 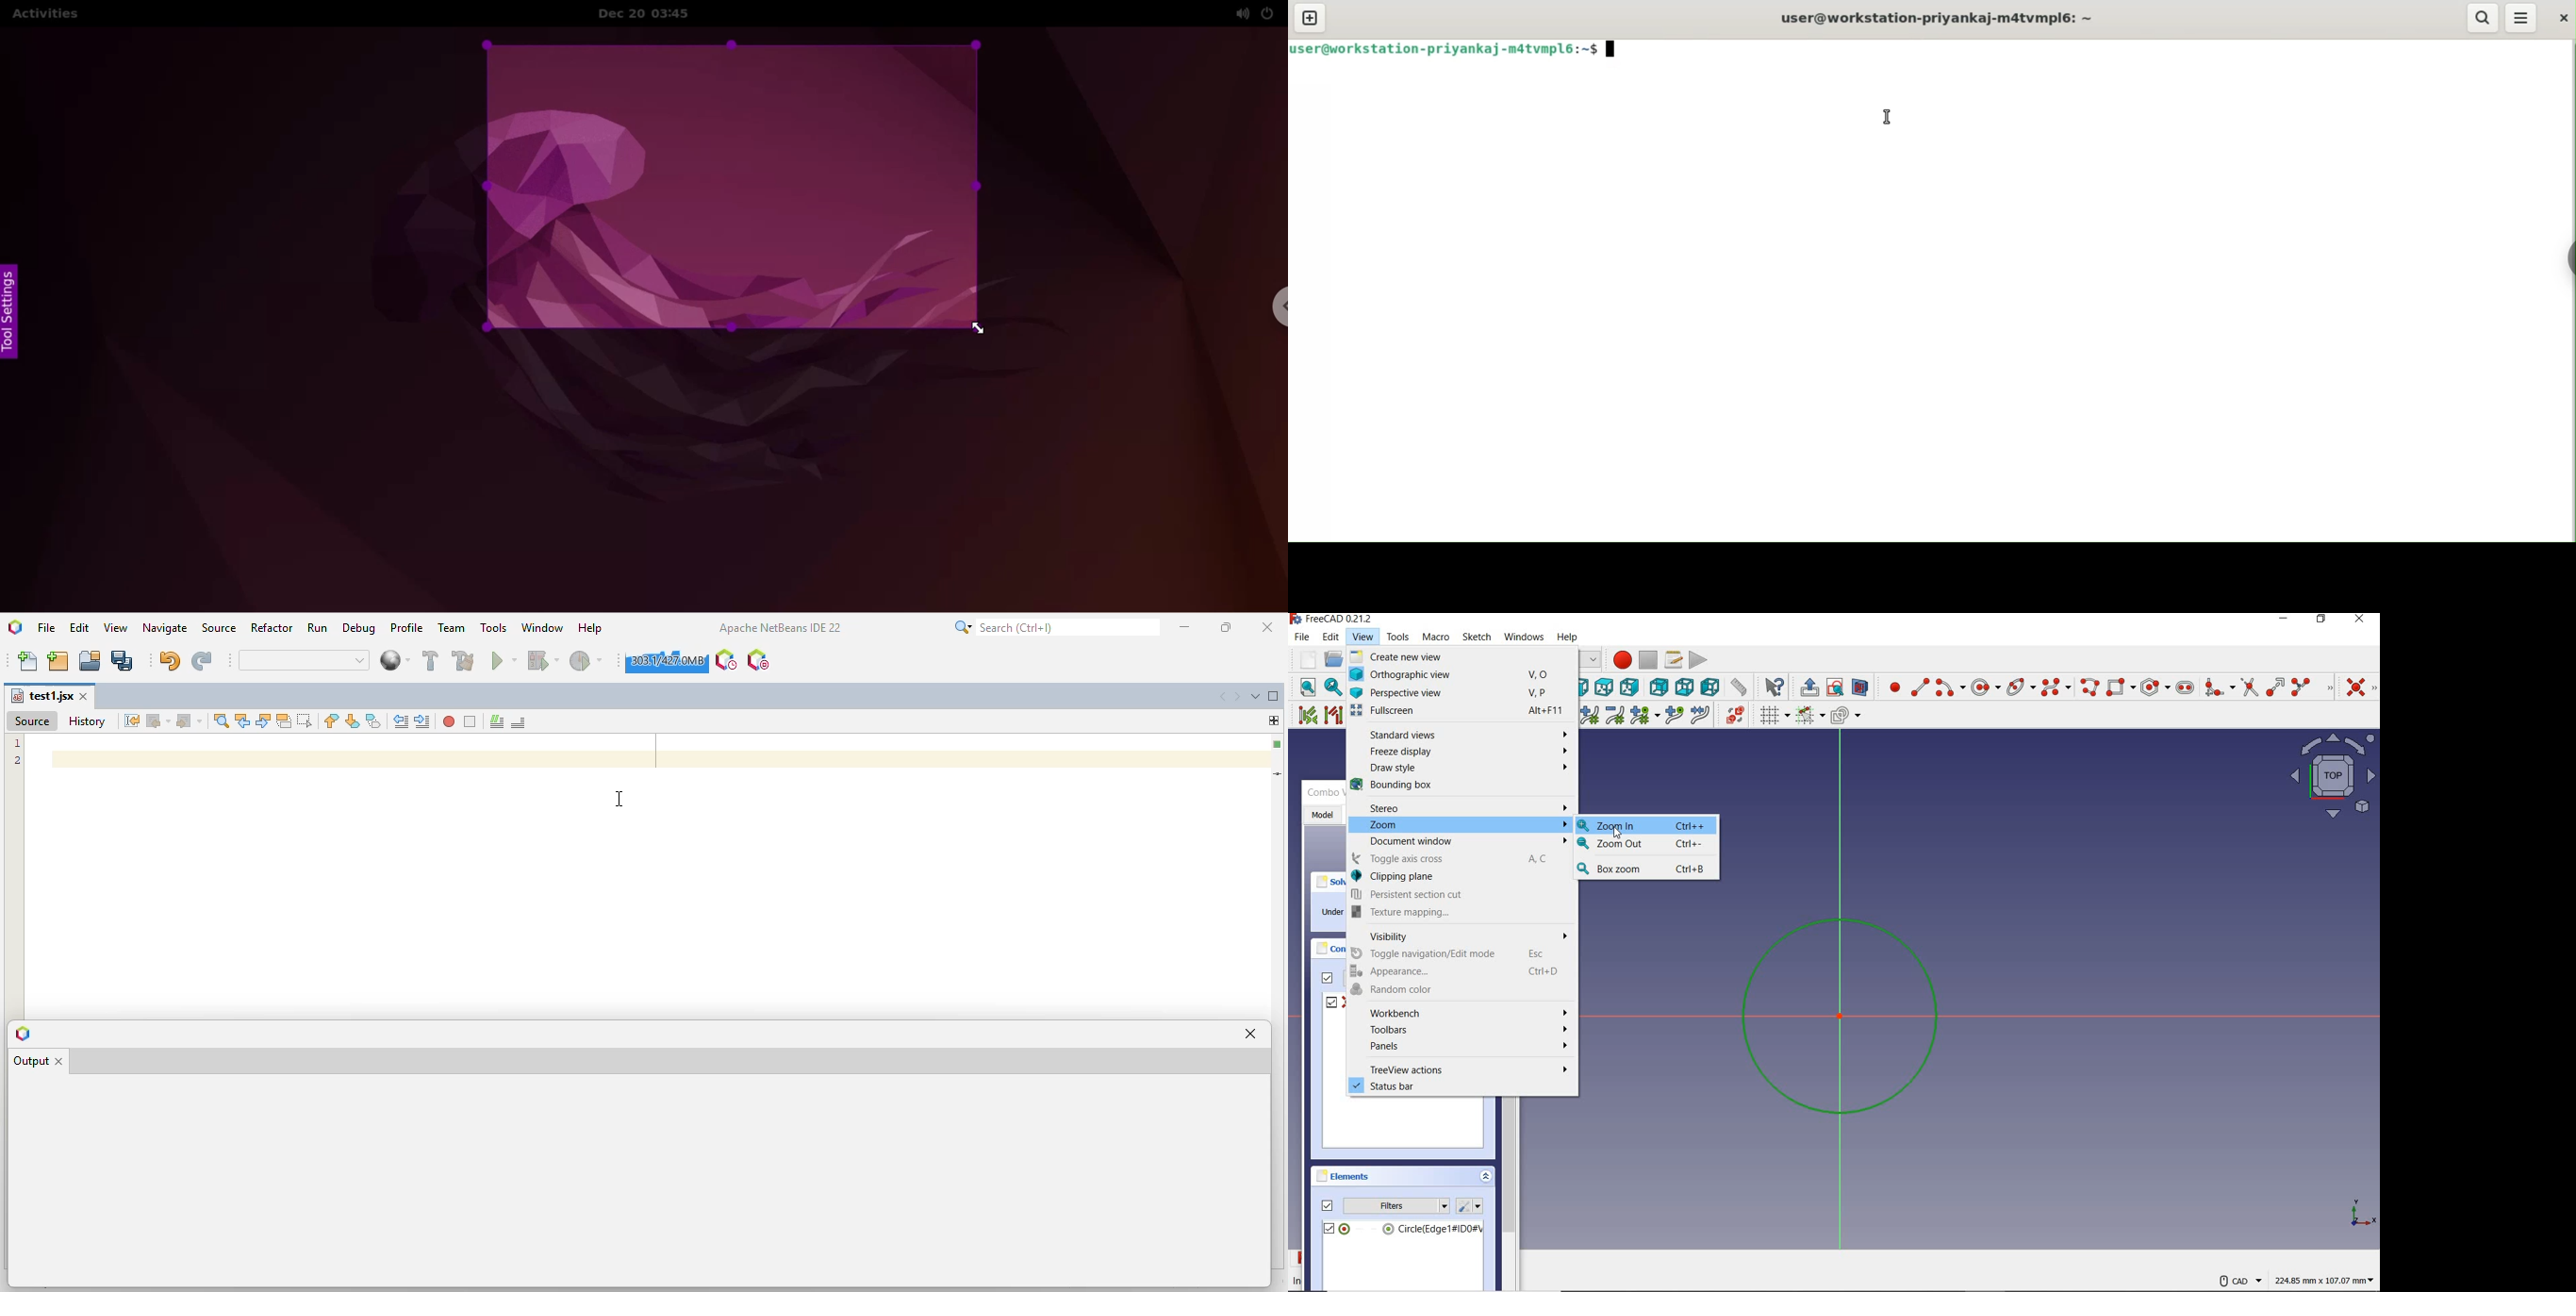 What do you see at coordinates (1462, 1066) in the screenshot?
I see `treeview actions` at bounding box center [1462, 1066].